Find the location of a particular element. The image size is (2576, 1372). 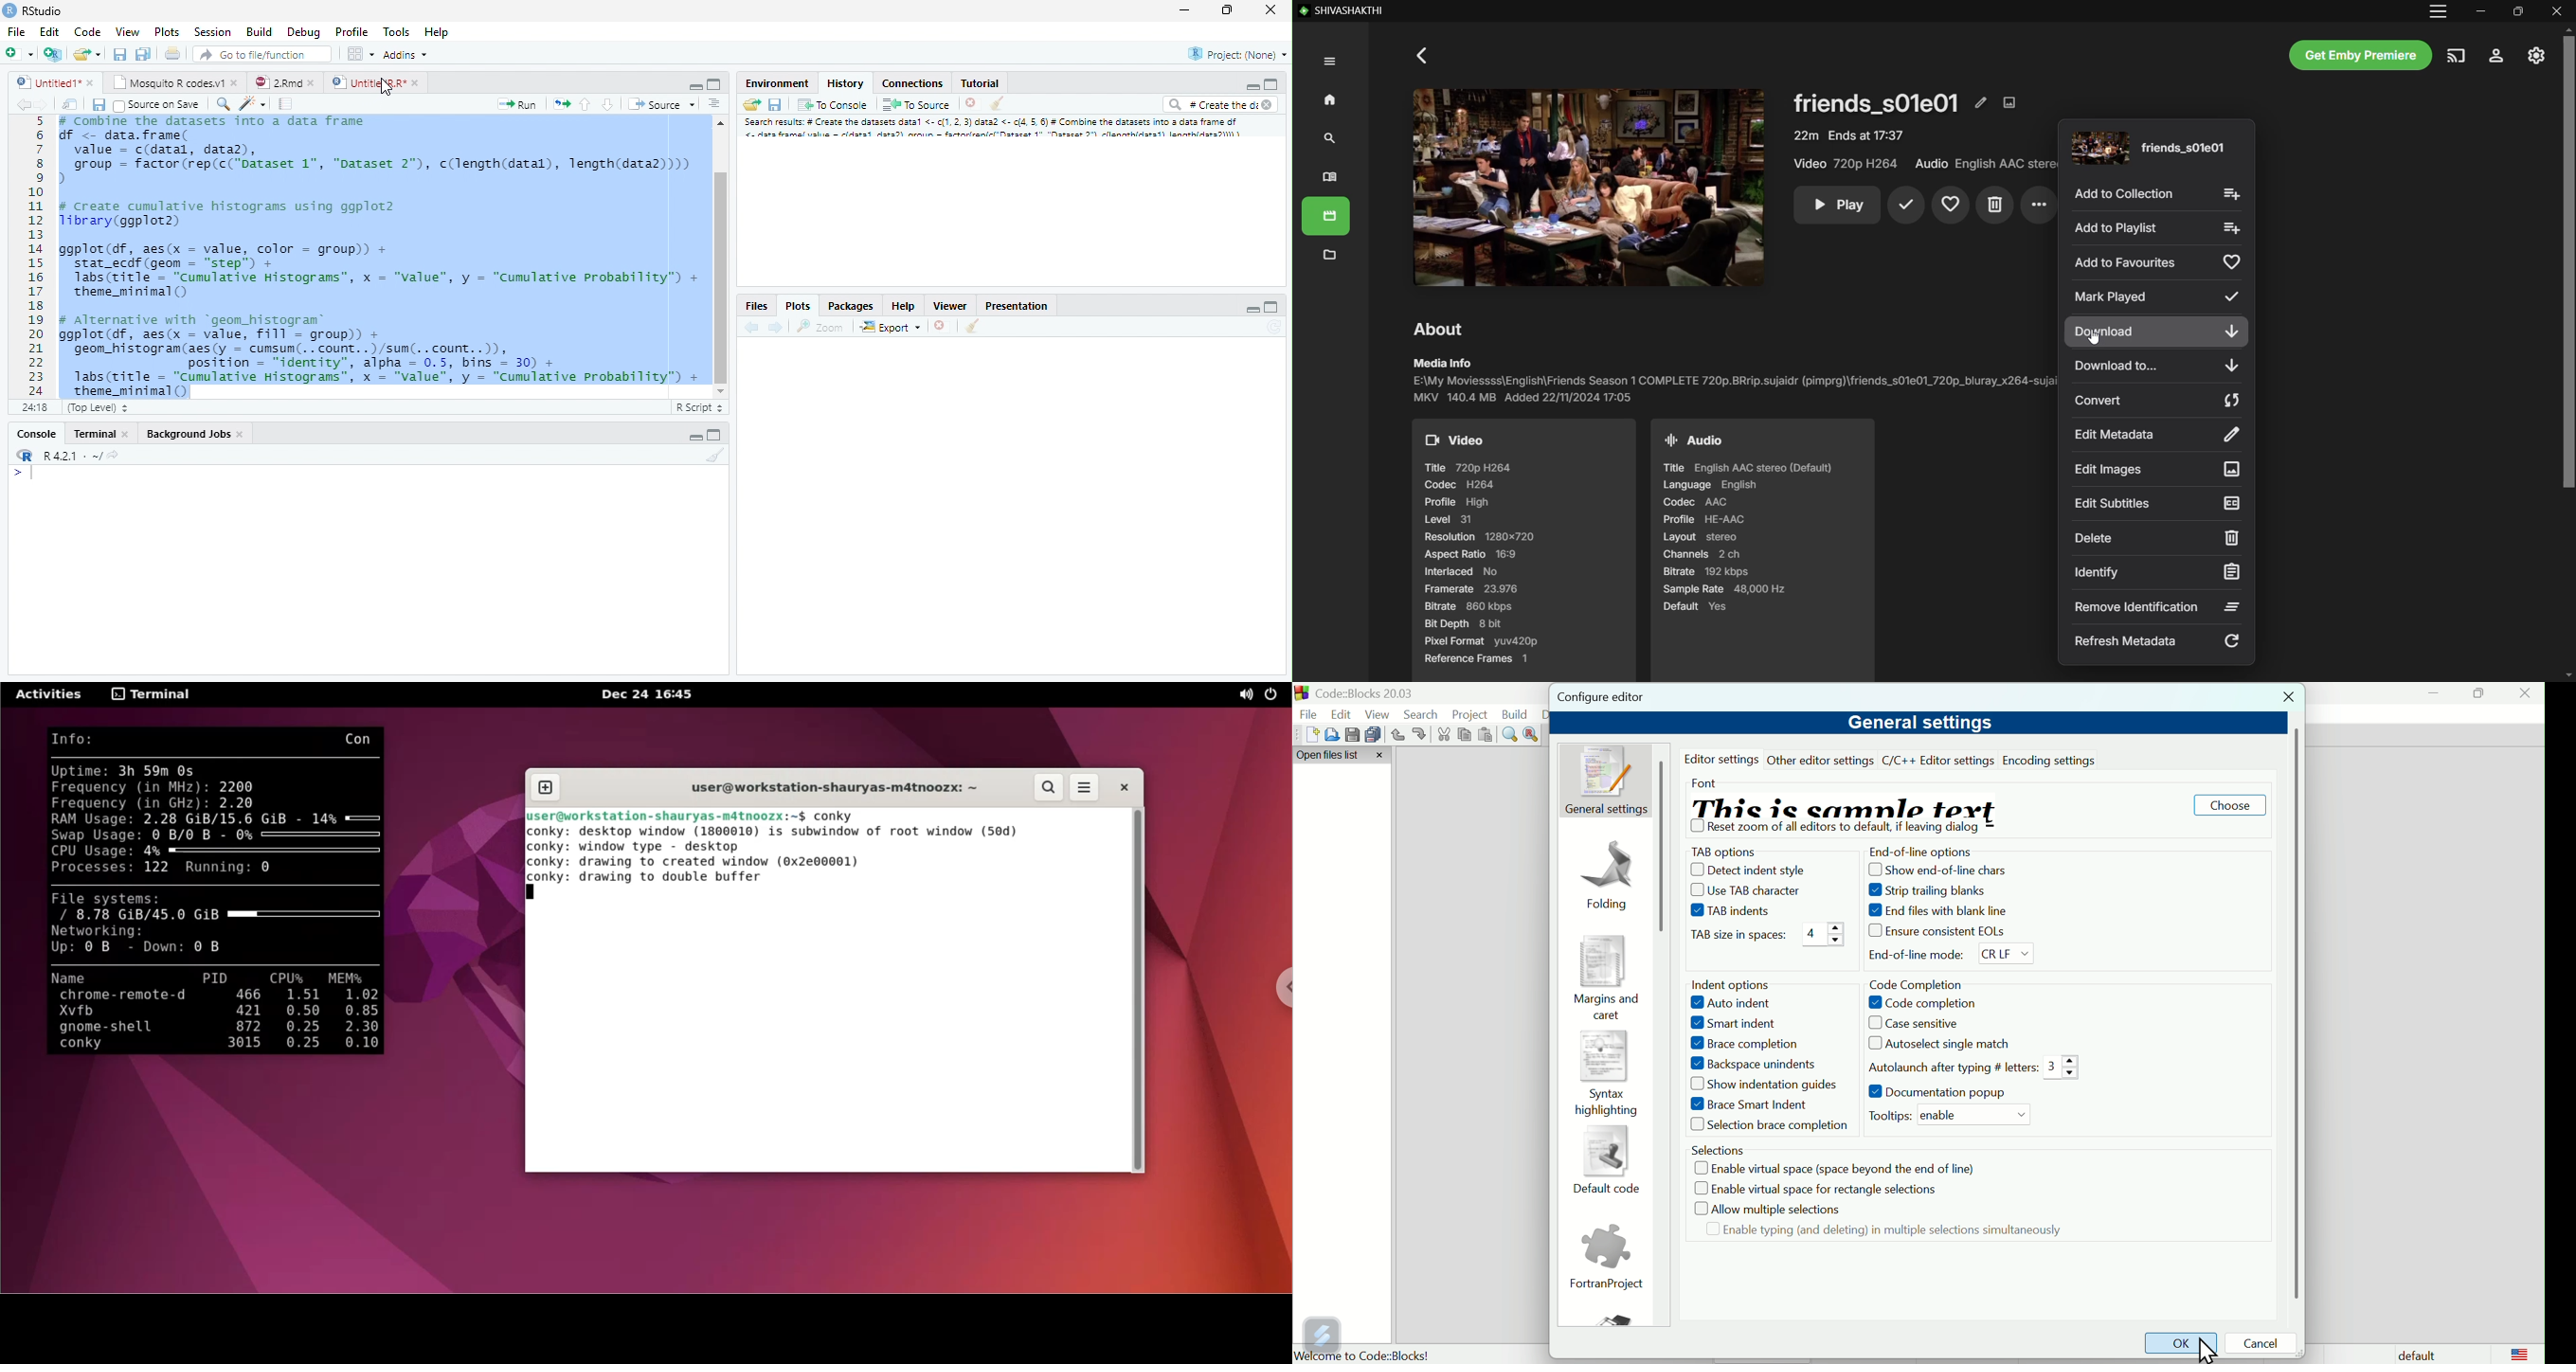

To Source is located at coordinates (917, 104).